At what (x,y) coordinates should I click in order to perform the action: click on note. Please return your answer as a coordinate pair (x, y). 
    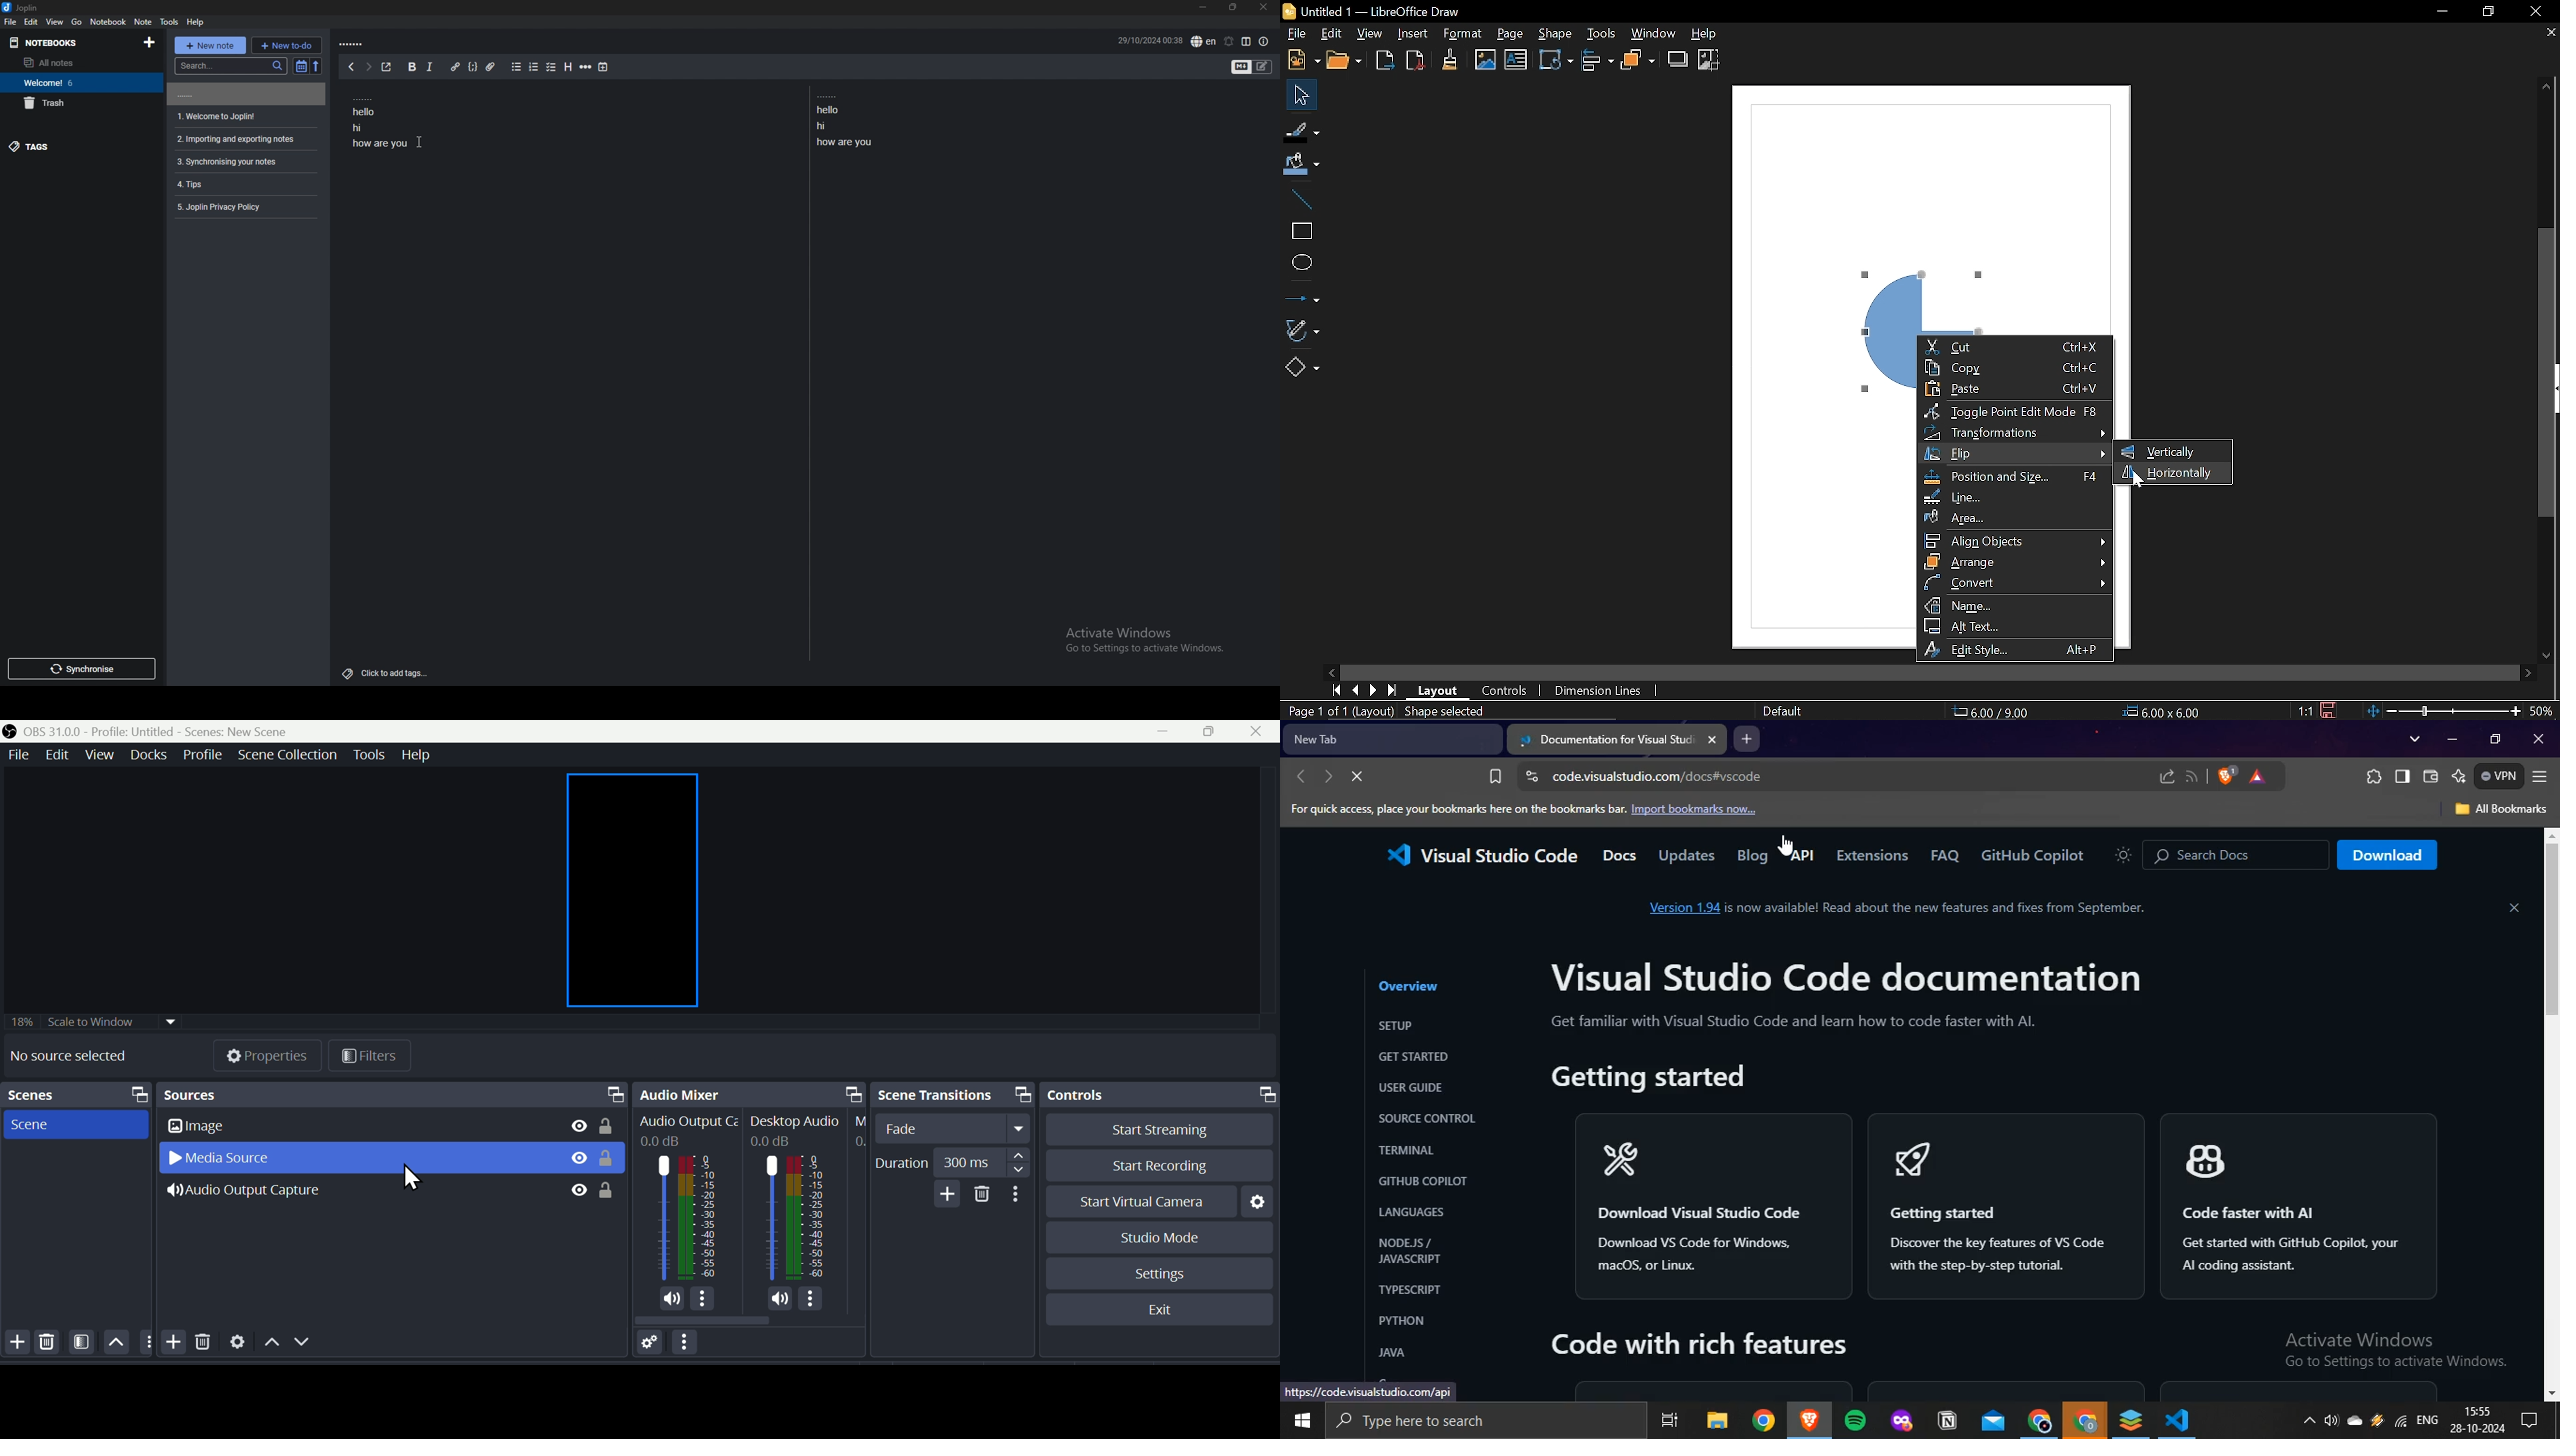
    Looking at the image, I should click on (144, 22).